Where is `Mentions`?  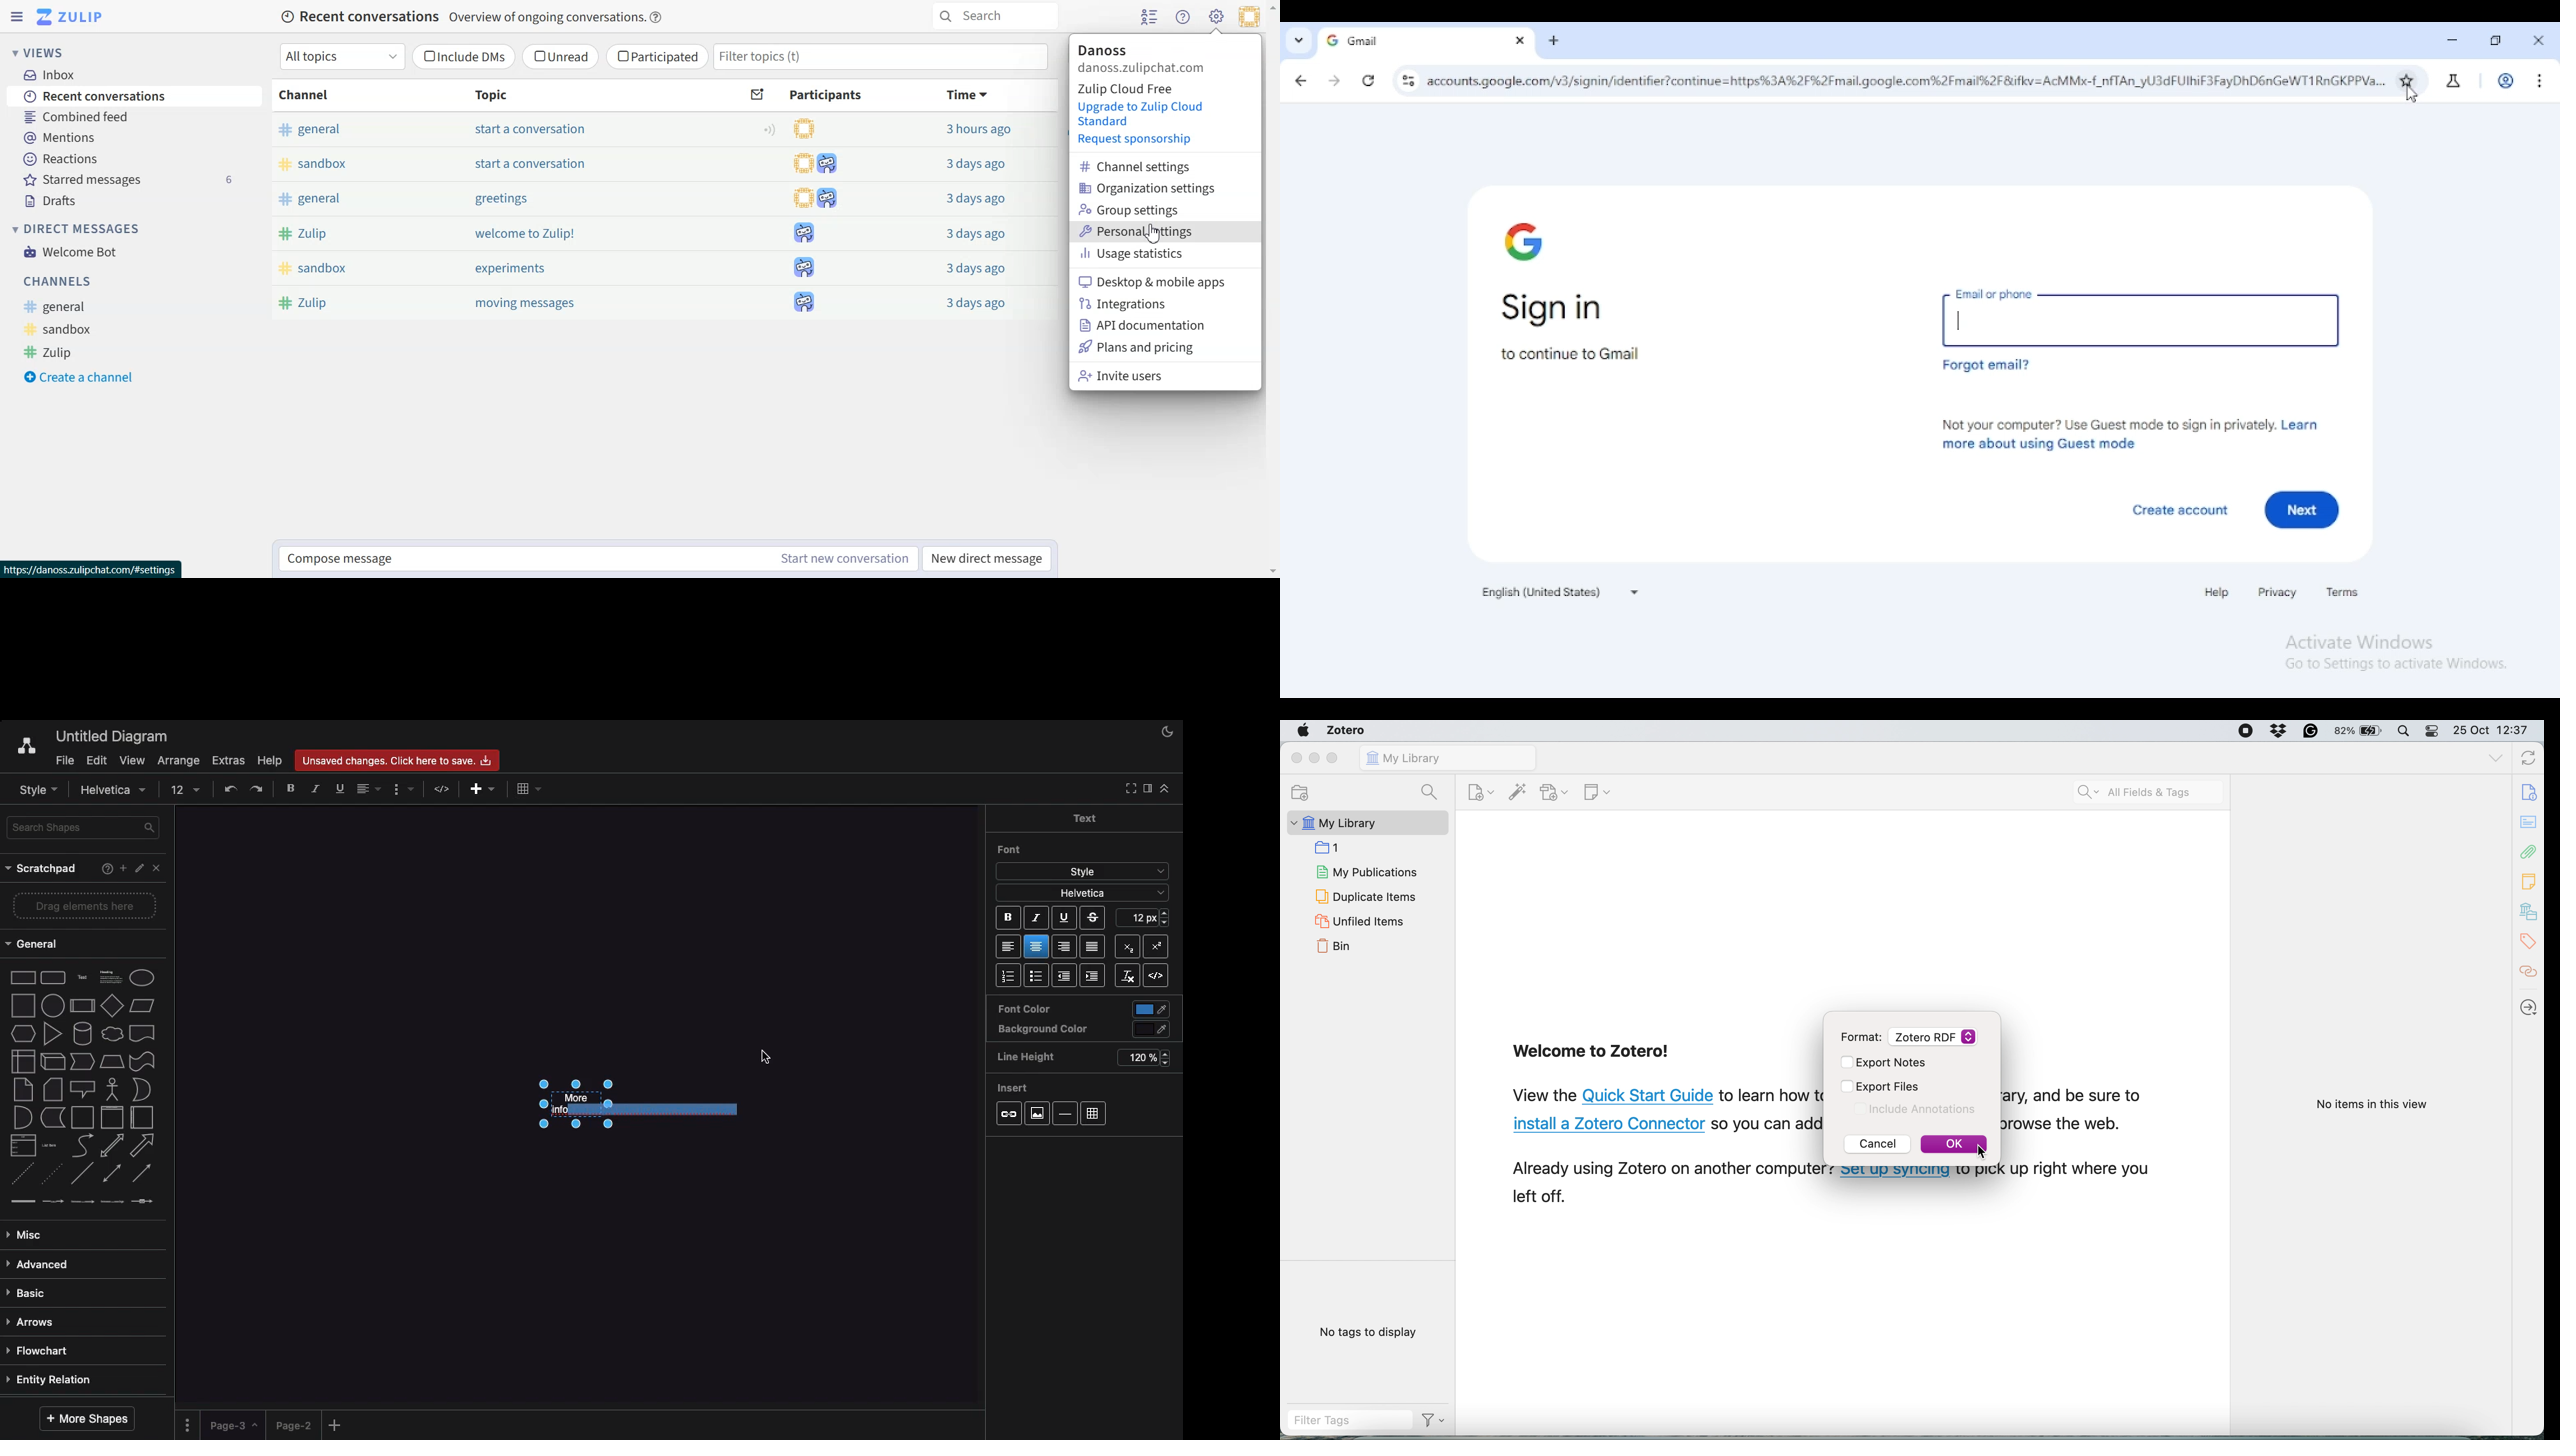
Mentions is located at coordinates (63, 137).